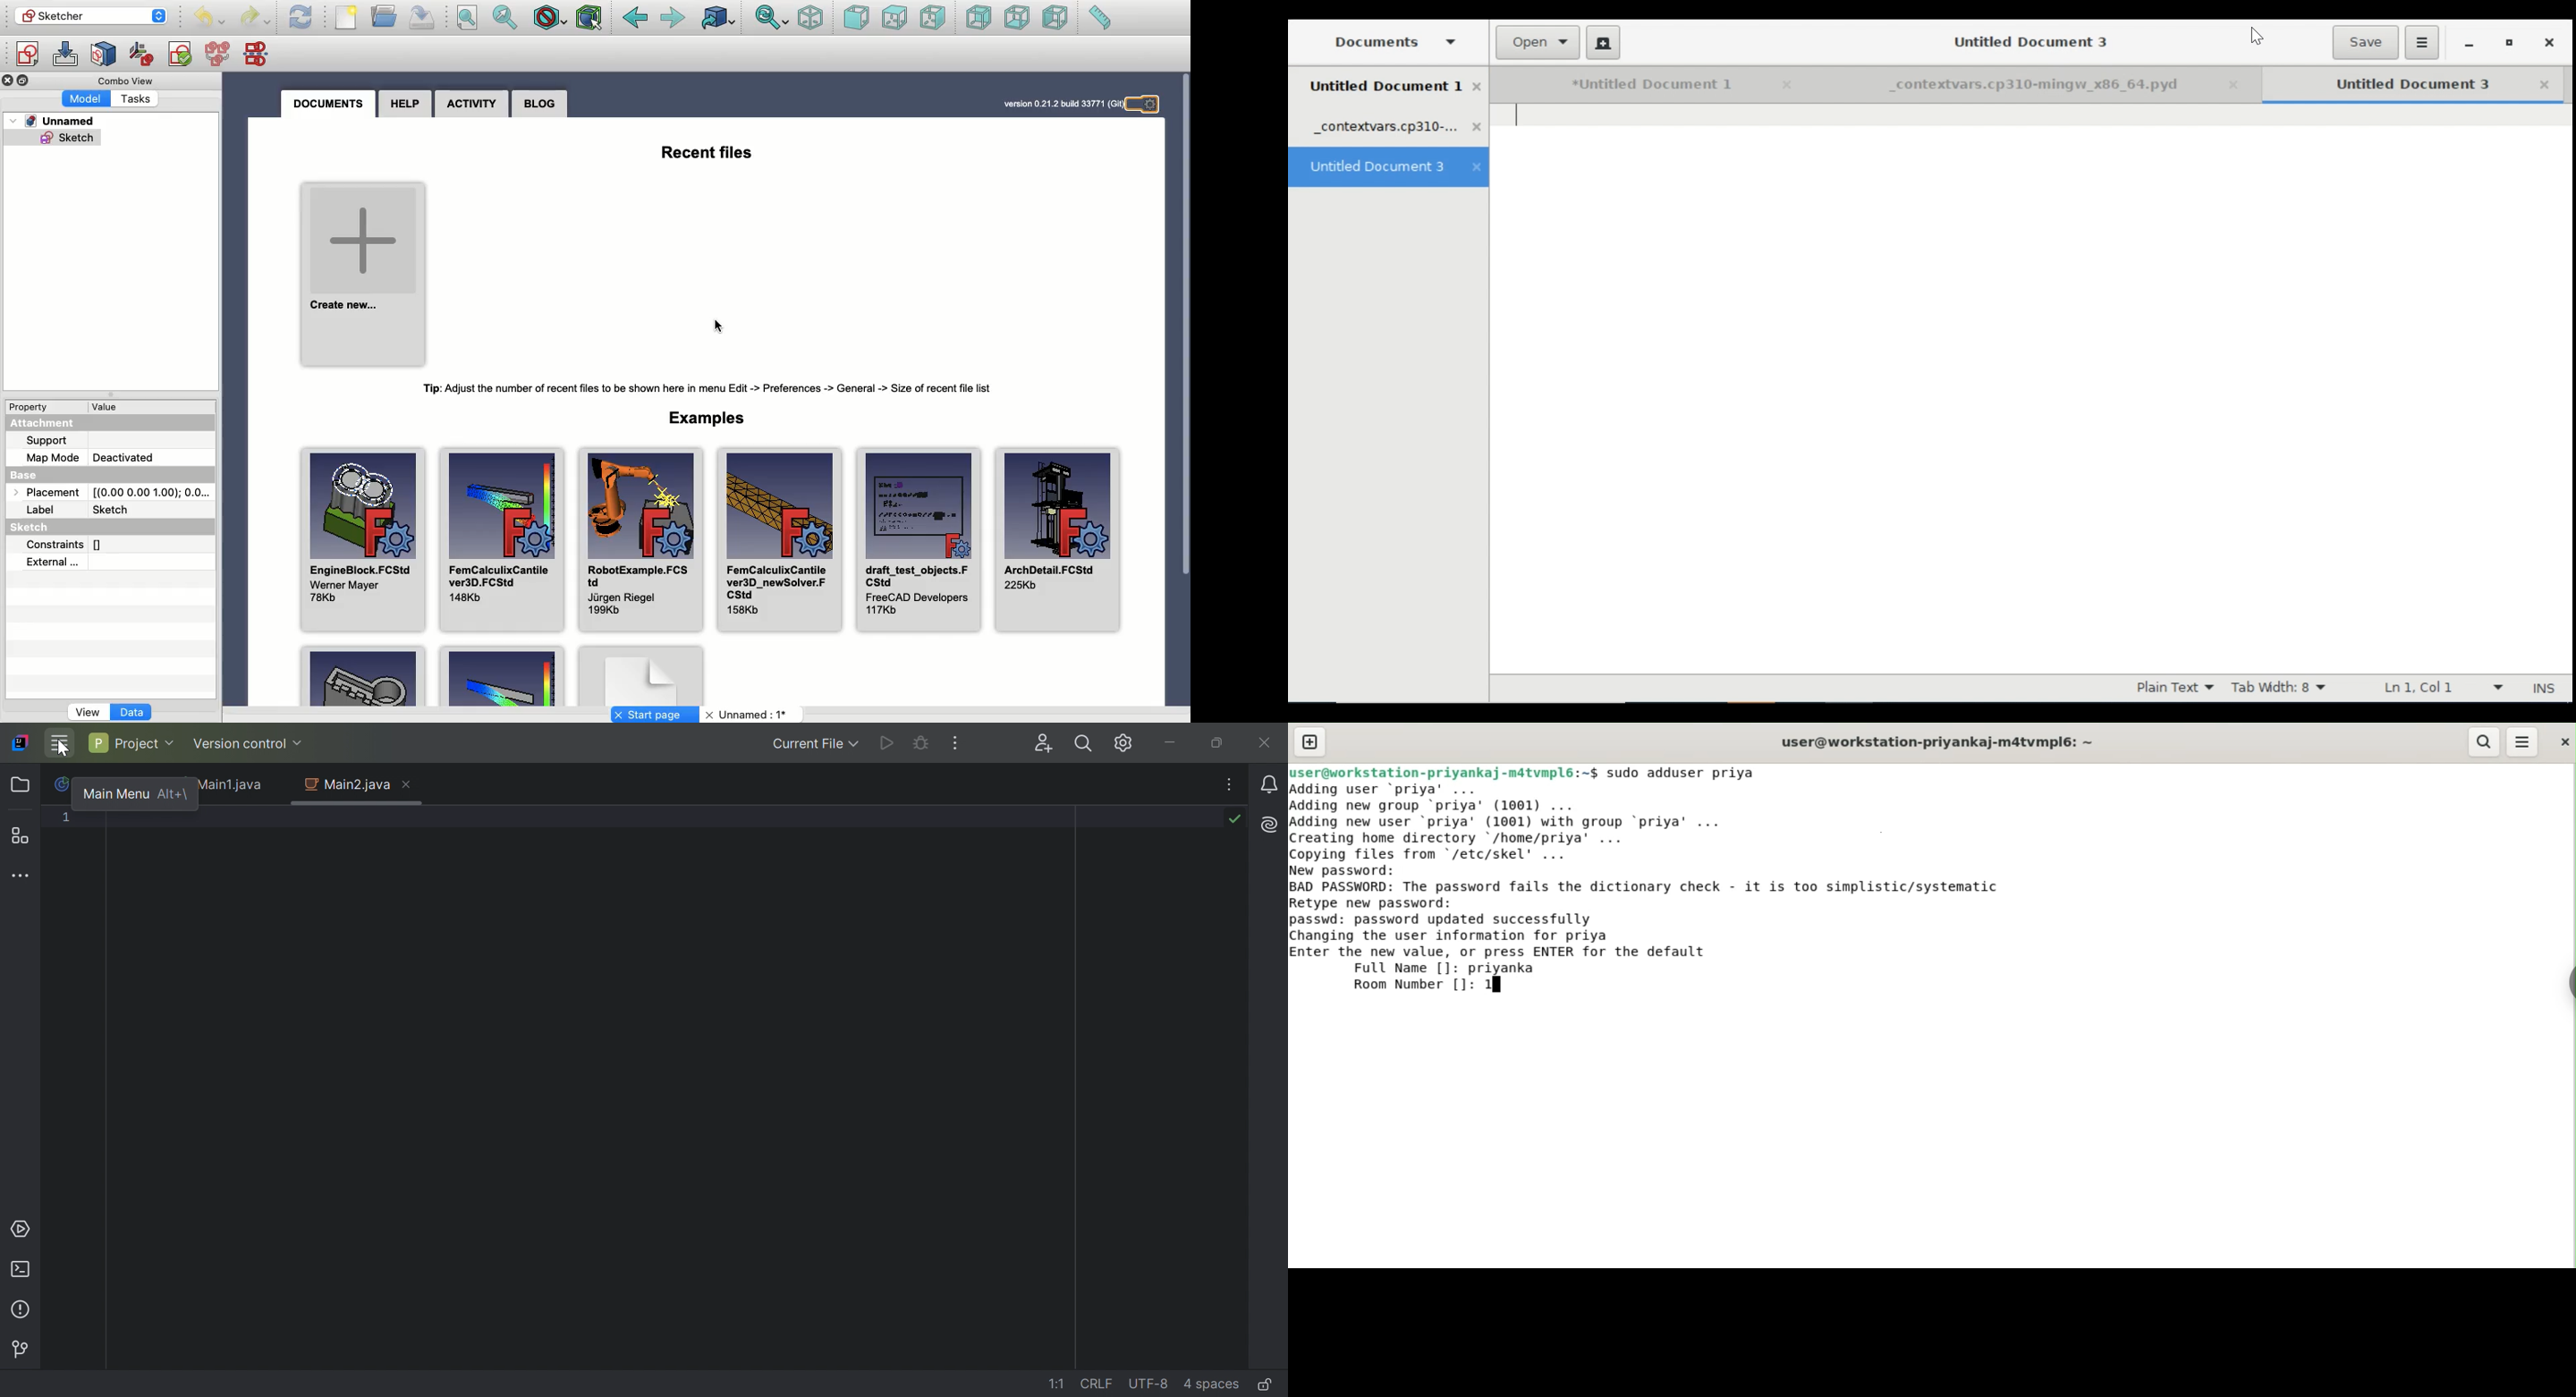 The height and width of the screenshot is (1400, 2576). Describe the element at coordinates (709, 155) in the screenshot. I see `Recent files` at that location.